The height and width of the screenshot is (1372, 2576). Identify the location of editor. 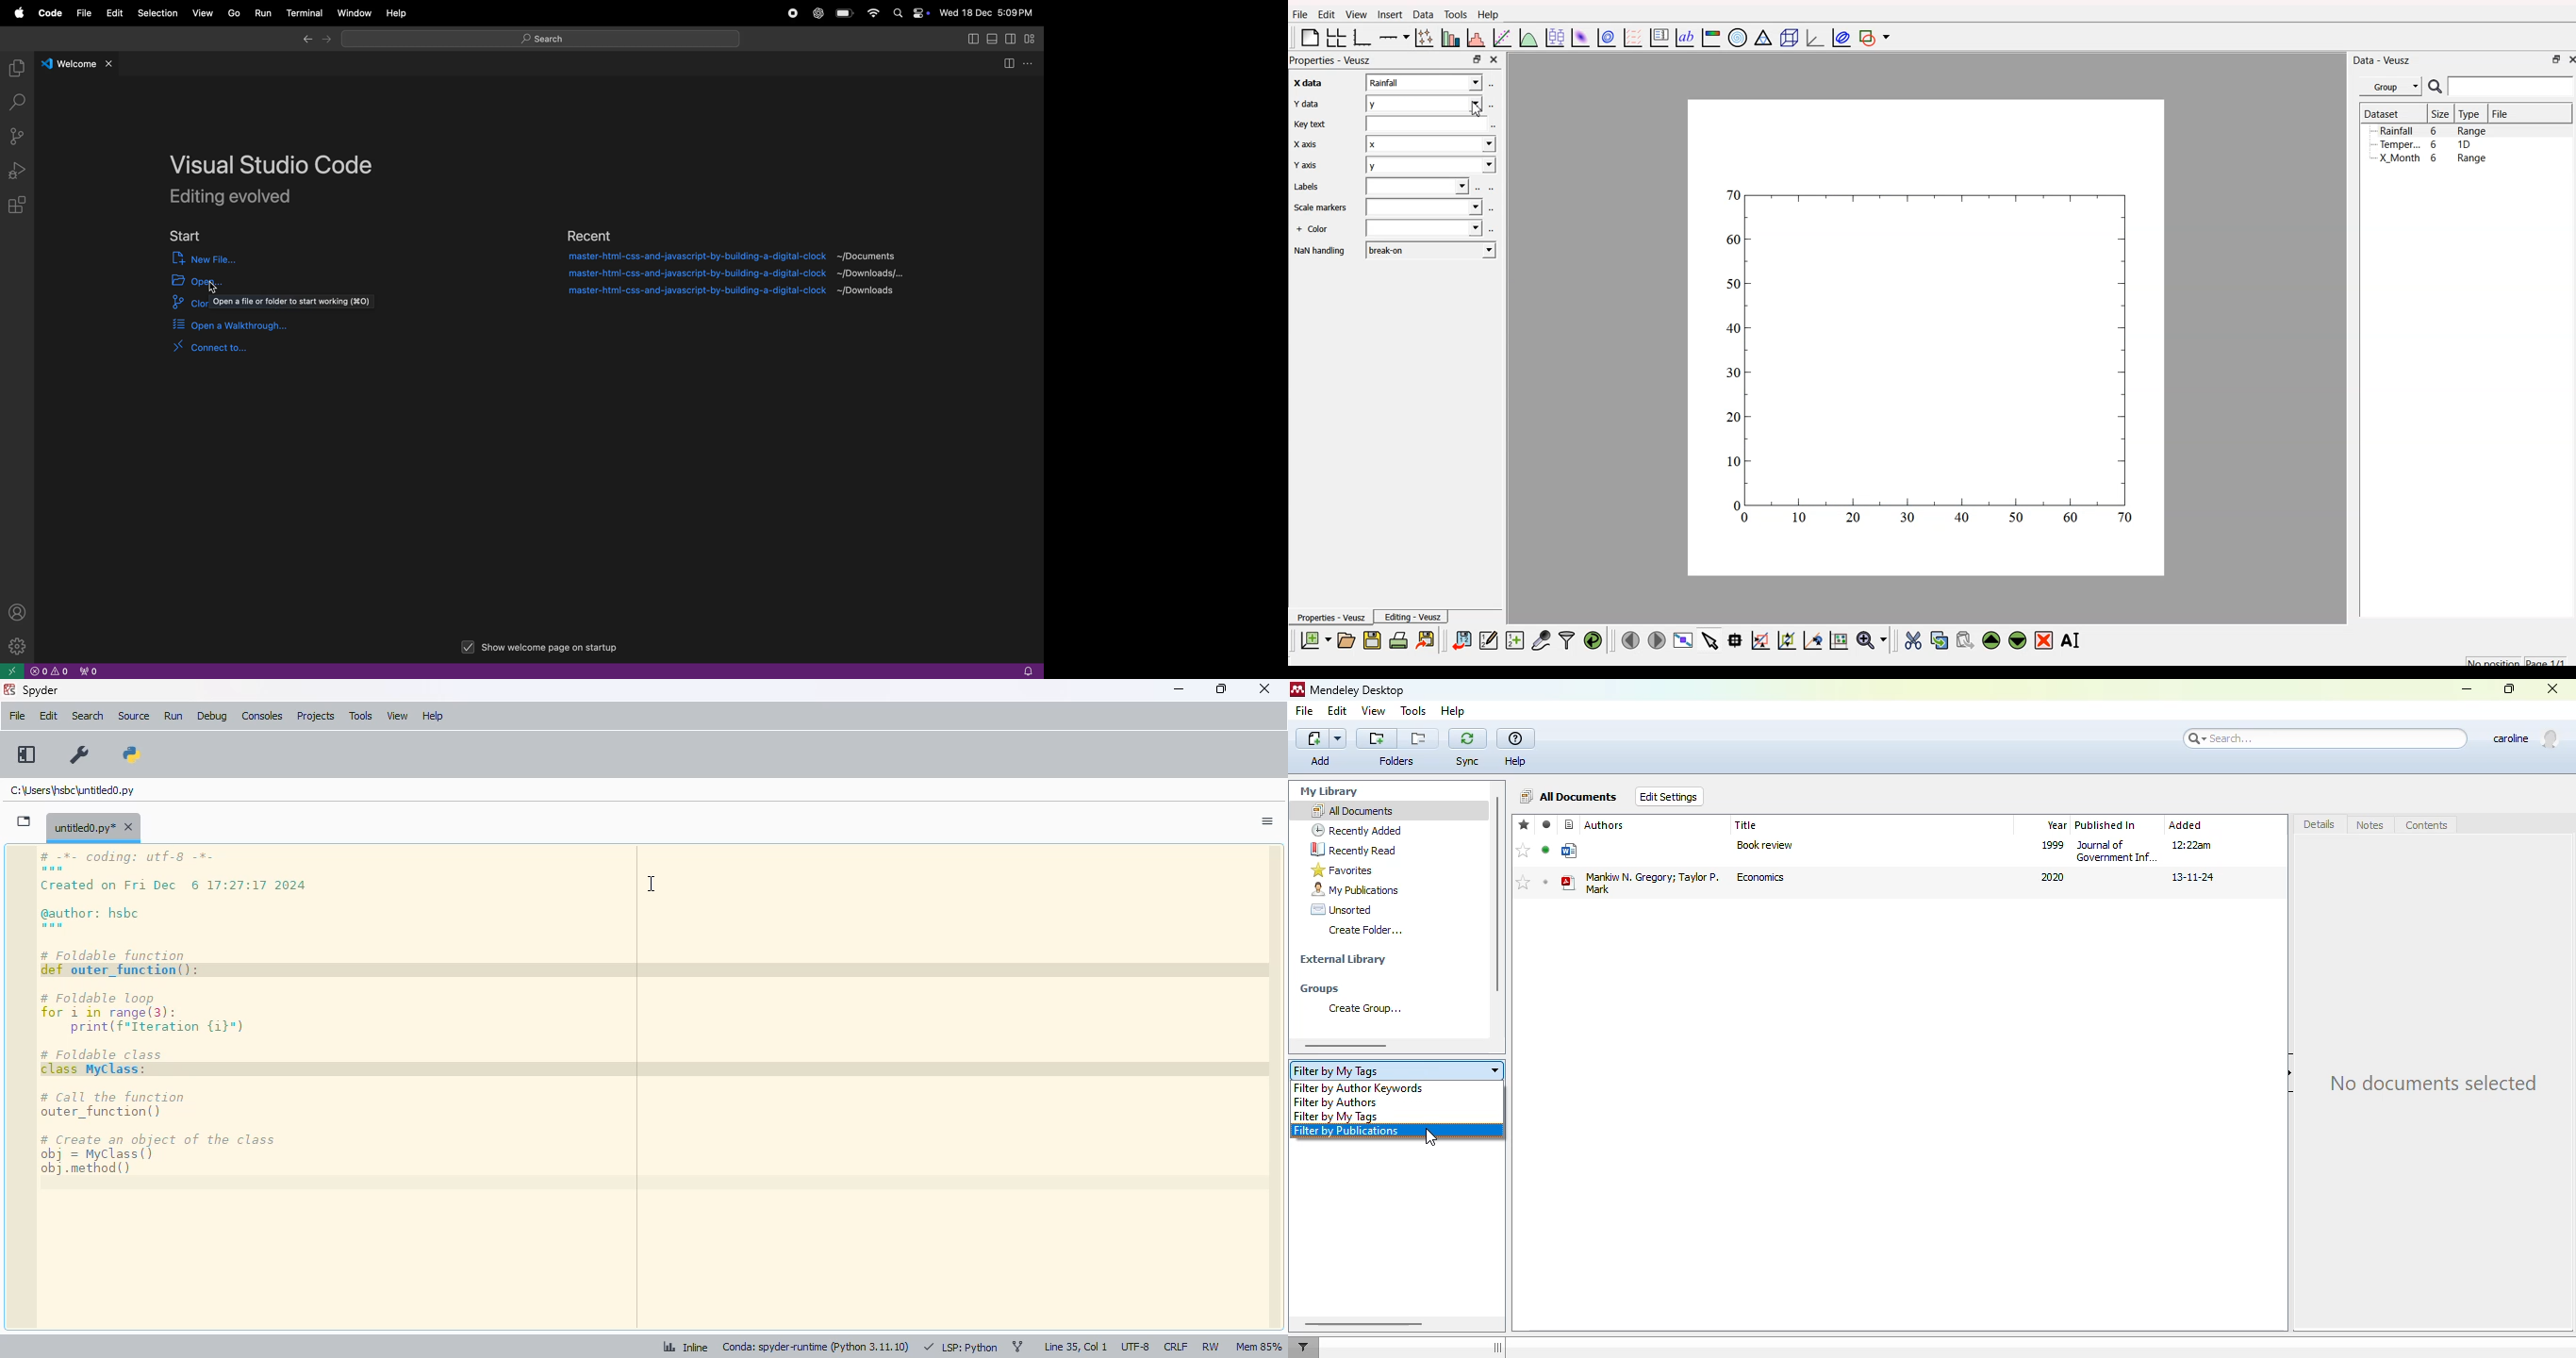
(1489, 639).